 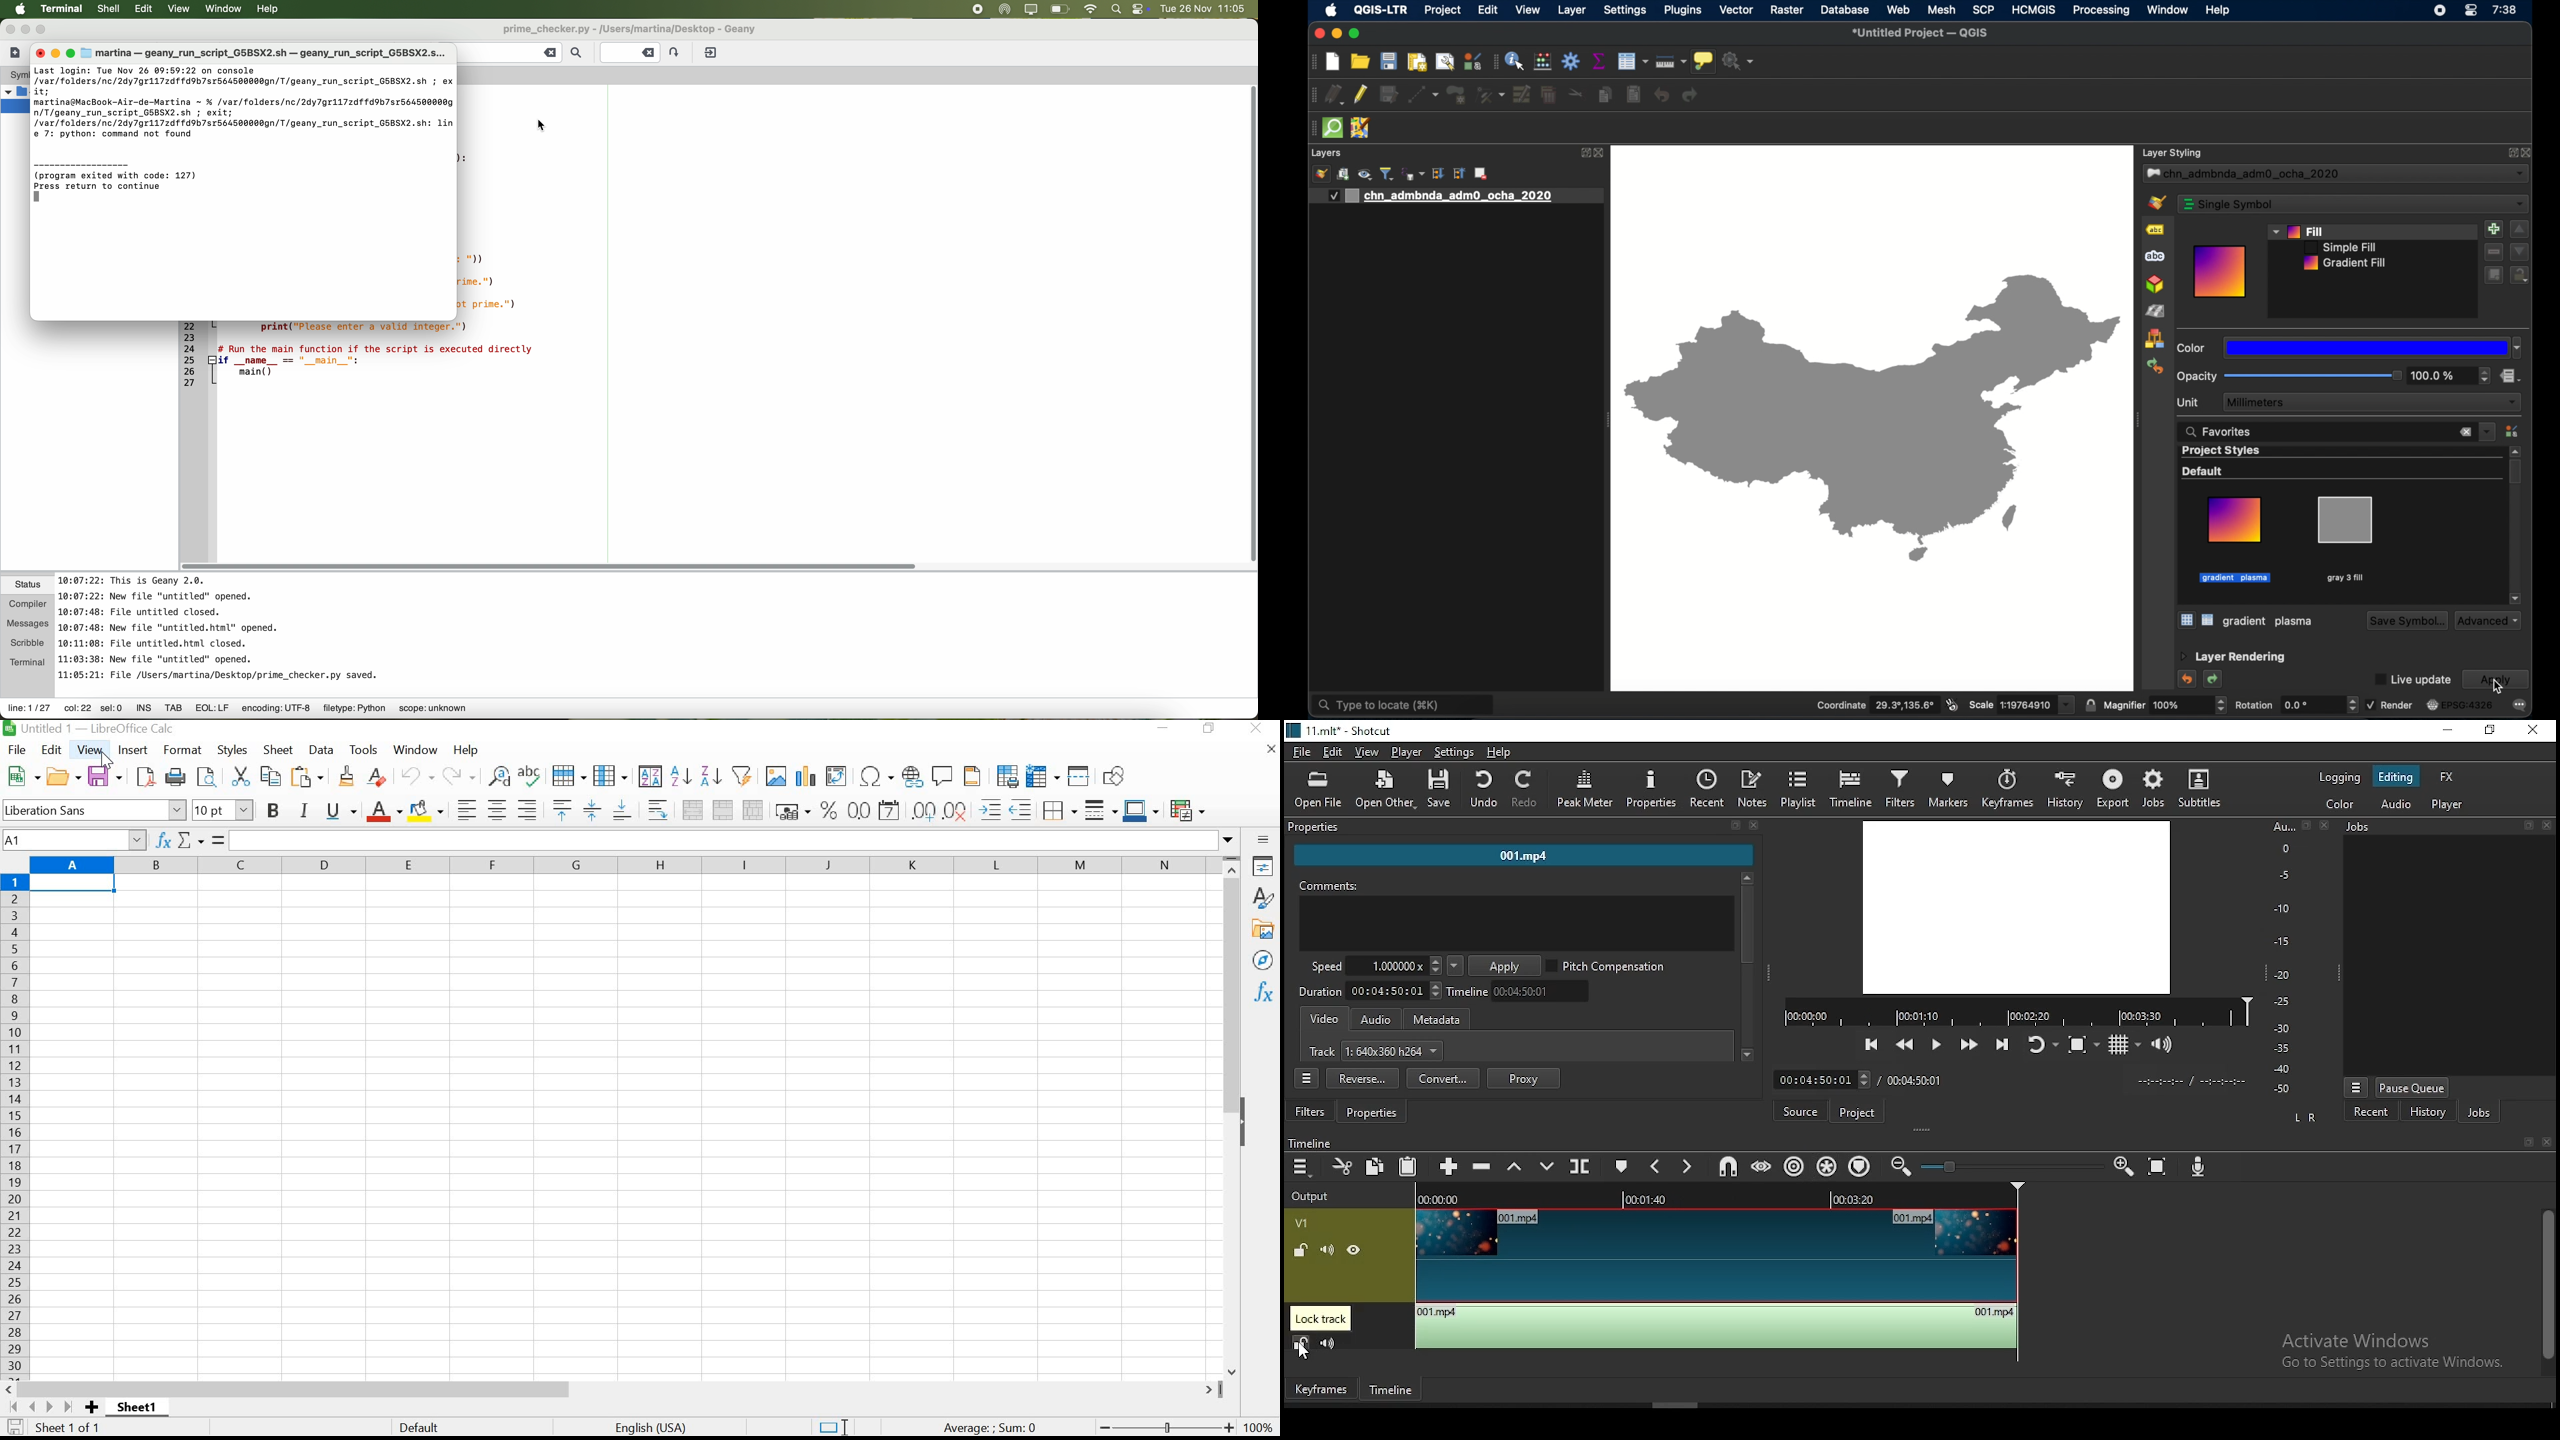 What do you see at coordinates (91, 729) in the screenshot?
I see `FILE NAME` at bounding box center [91, 729].